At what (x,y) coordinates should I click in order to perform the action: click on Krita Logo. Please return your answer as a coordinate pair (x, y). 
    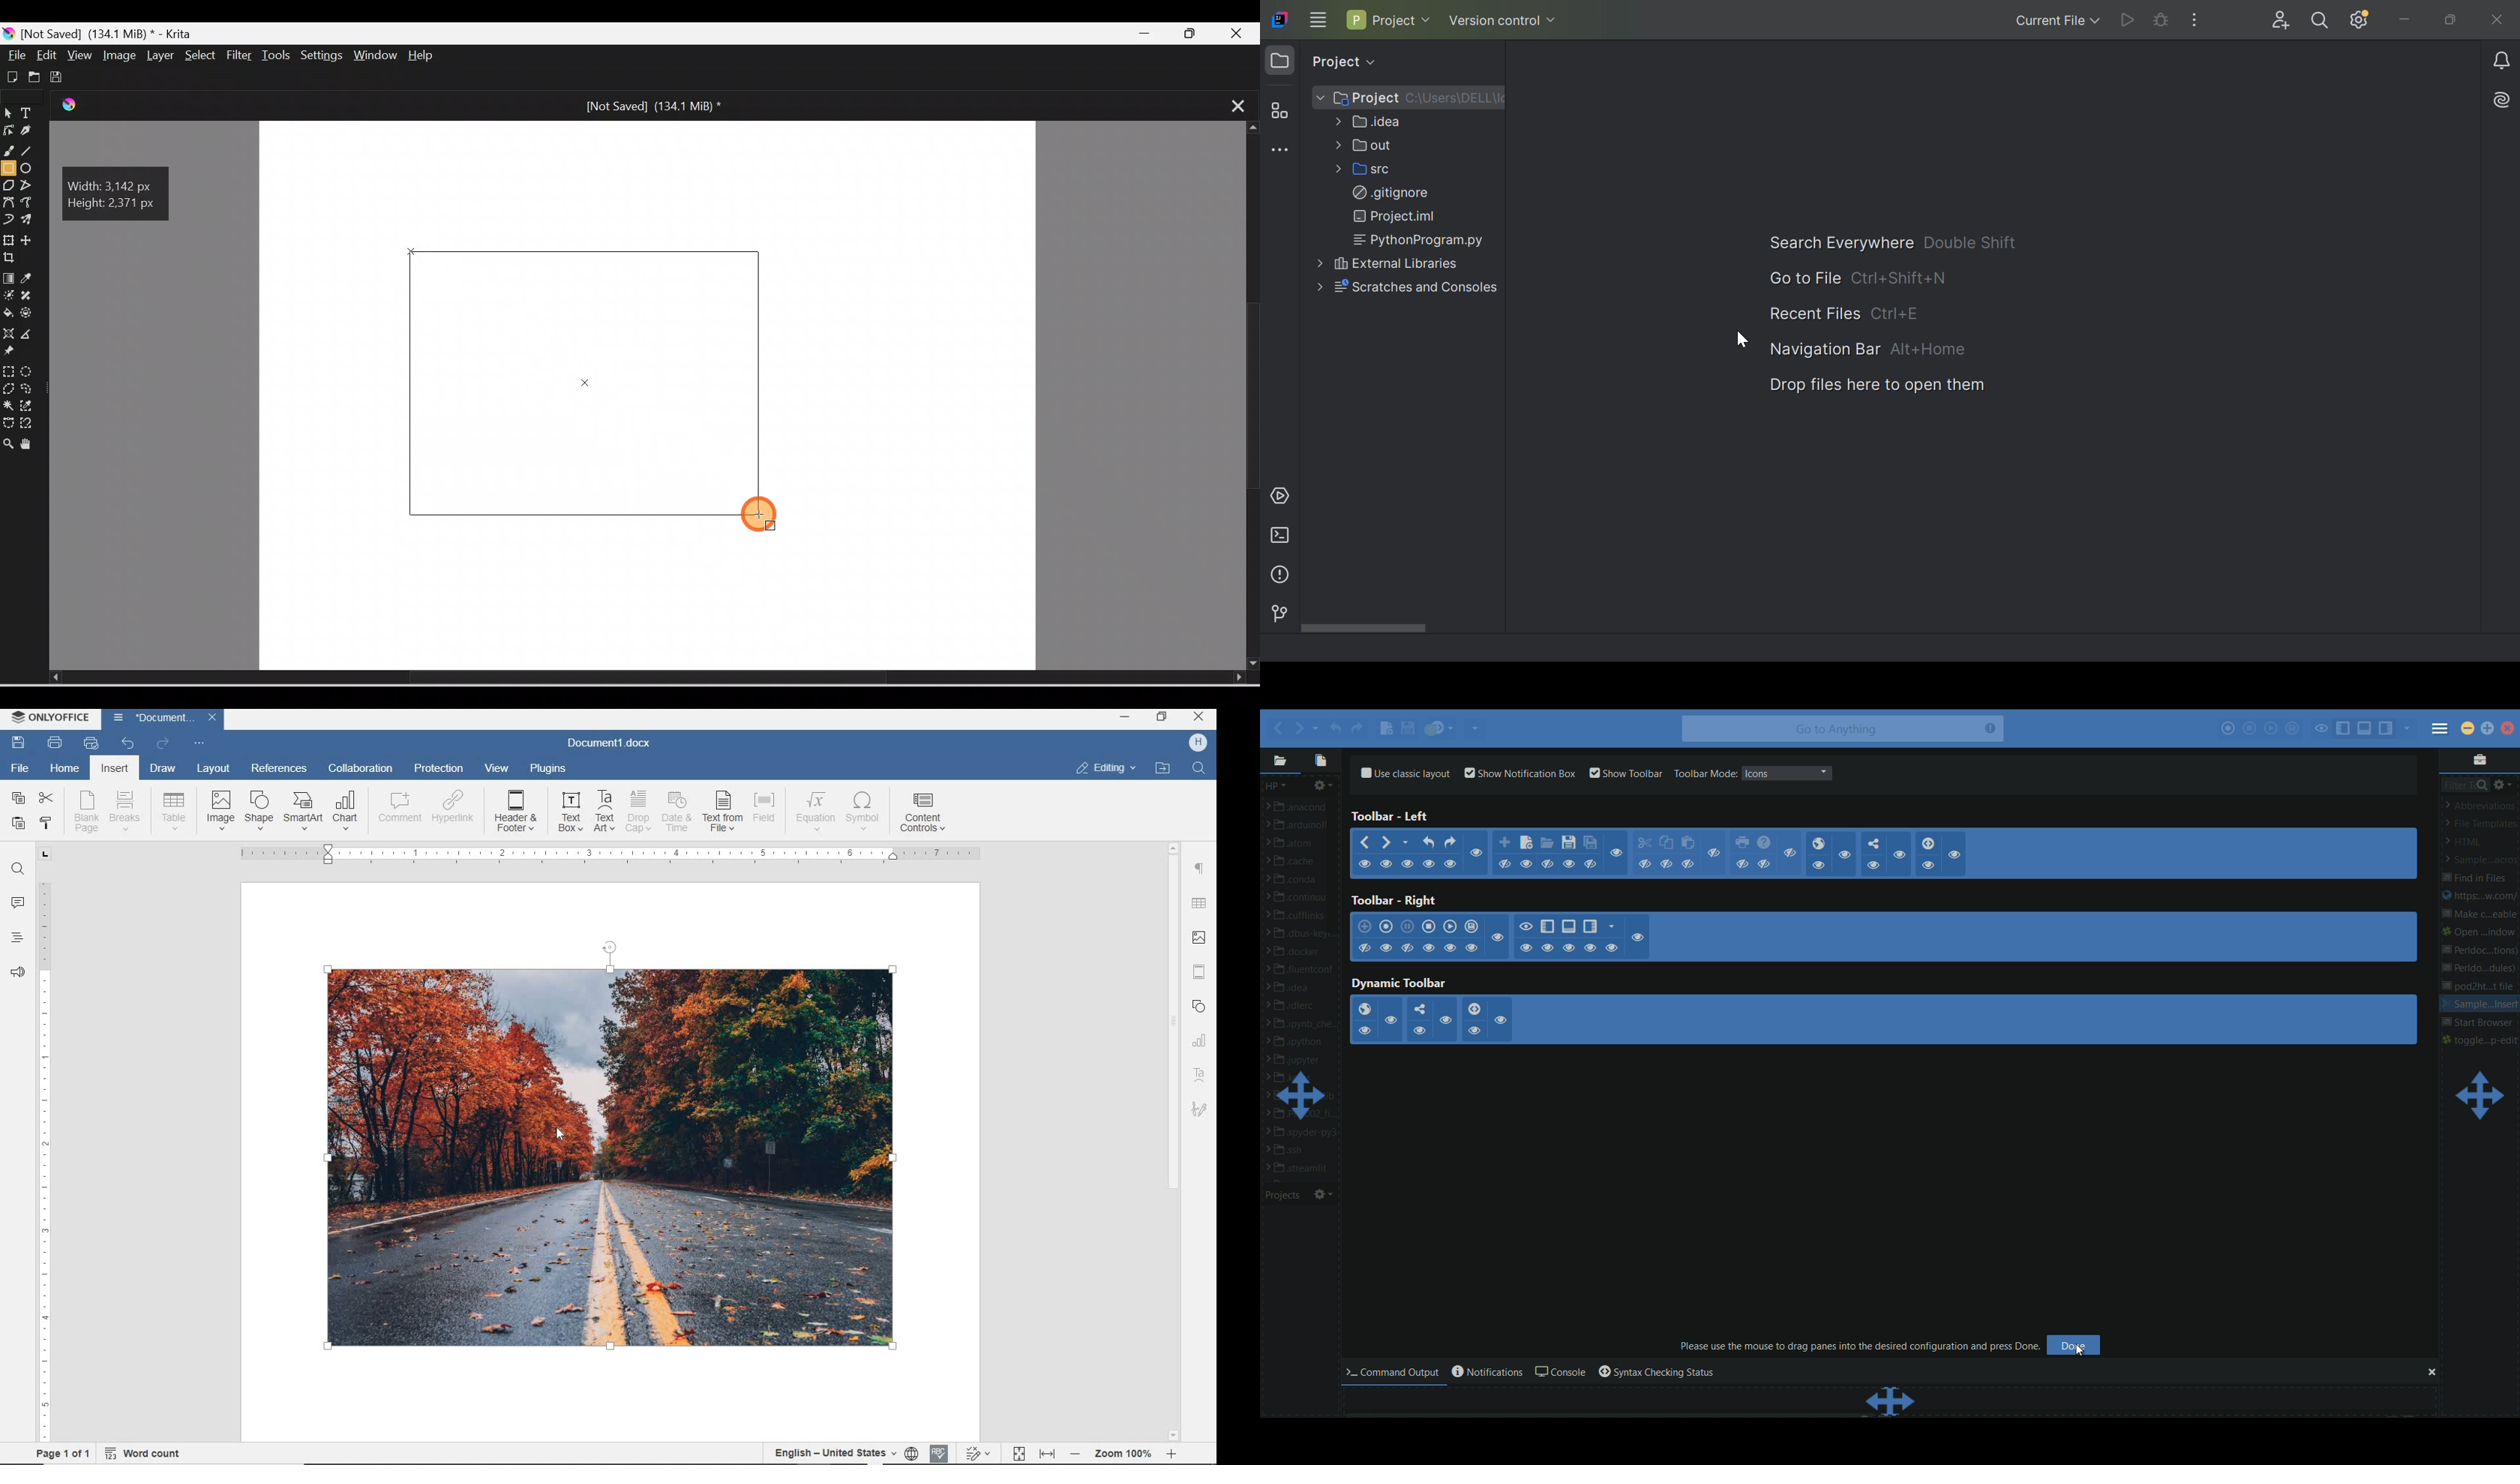
    Looking at the image, I should click on (79, 110).